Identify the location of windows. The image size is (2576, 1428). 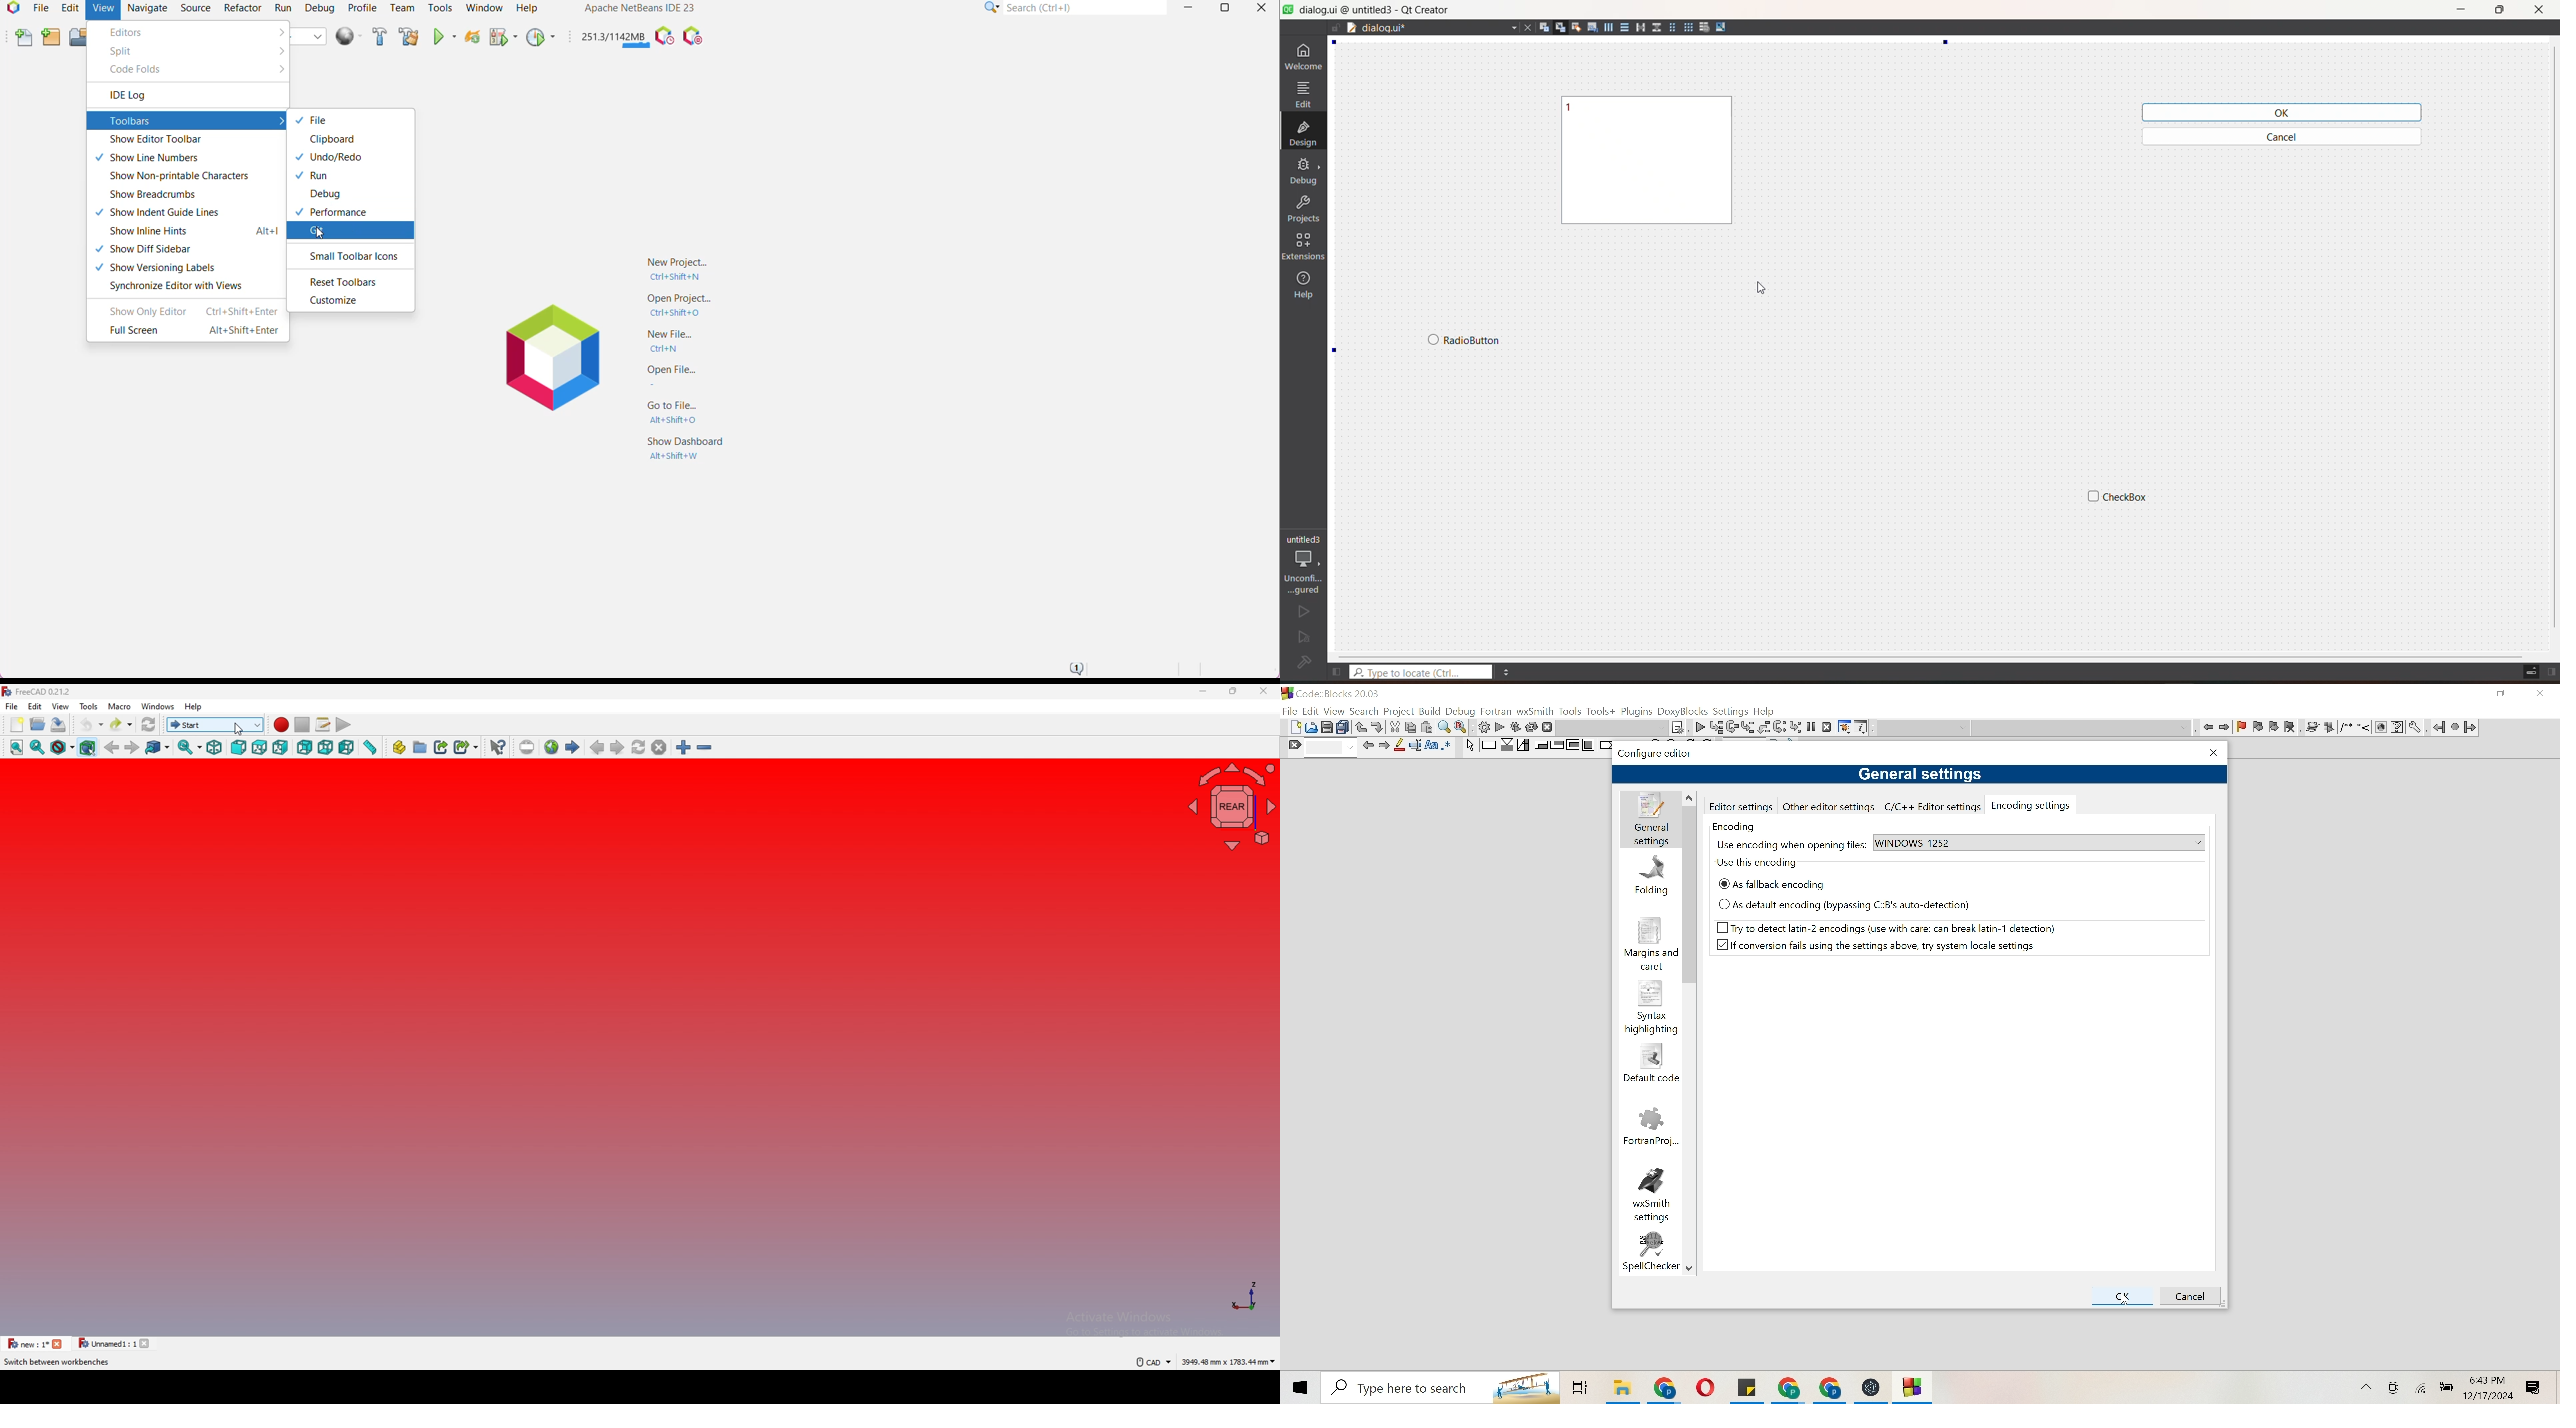
(159, 706).